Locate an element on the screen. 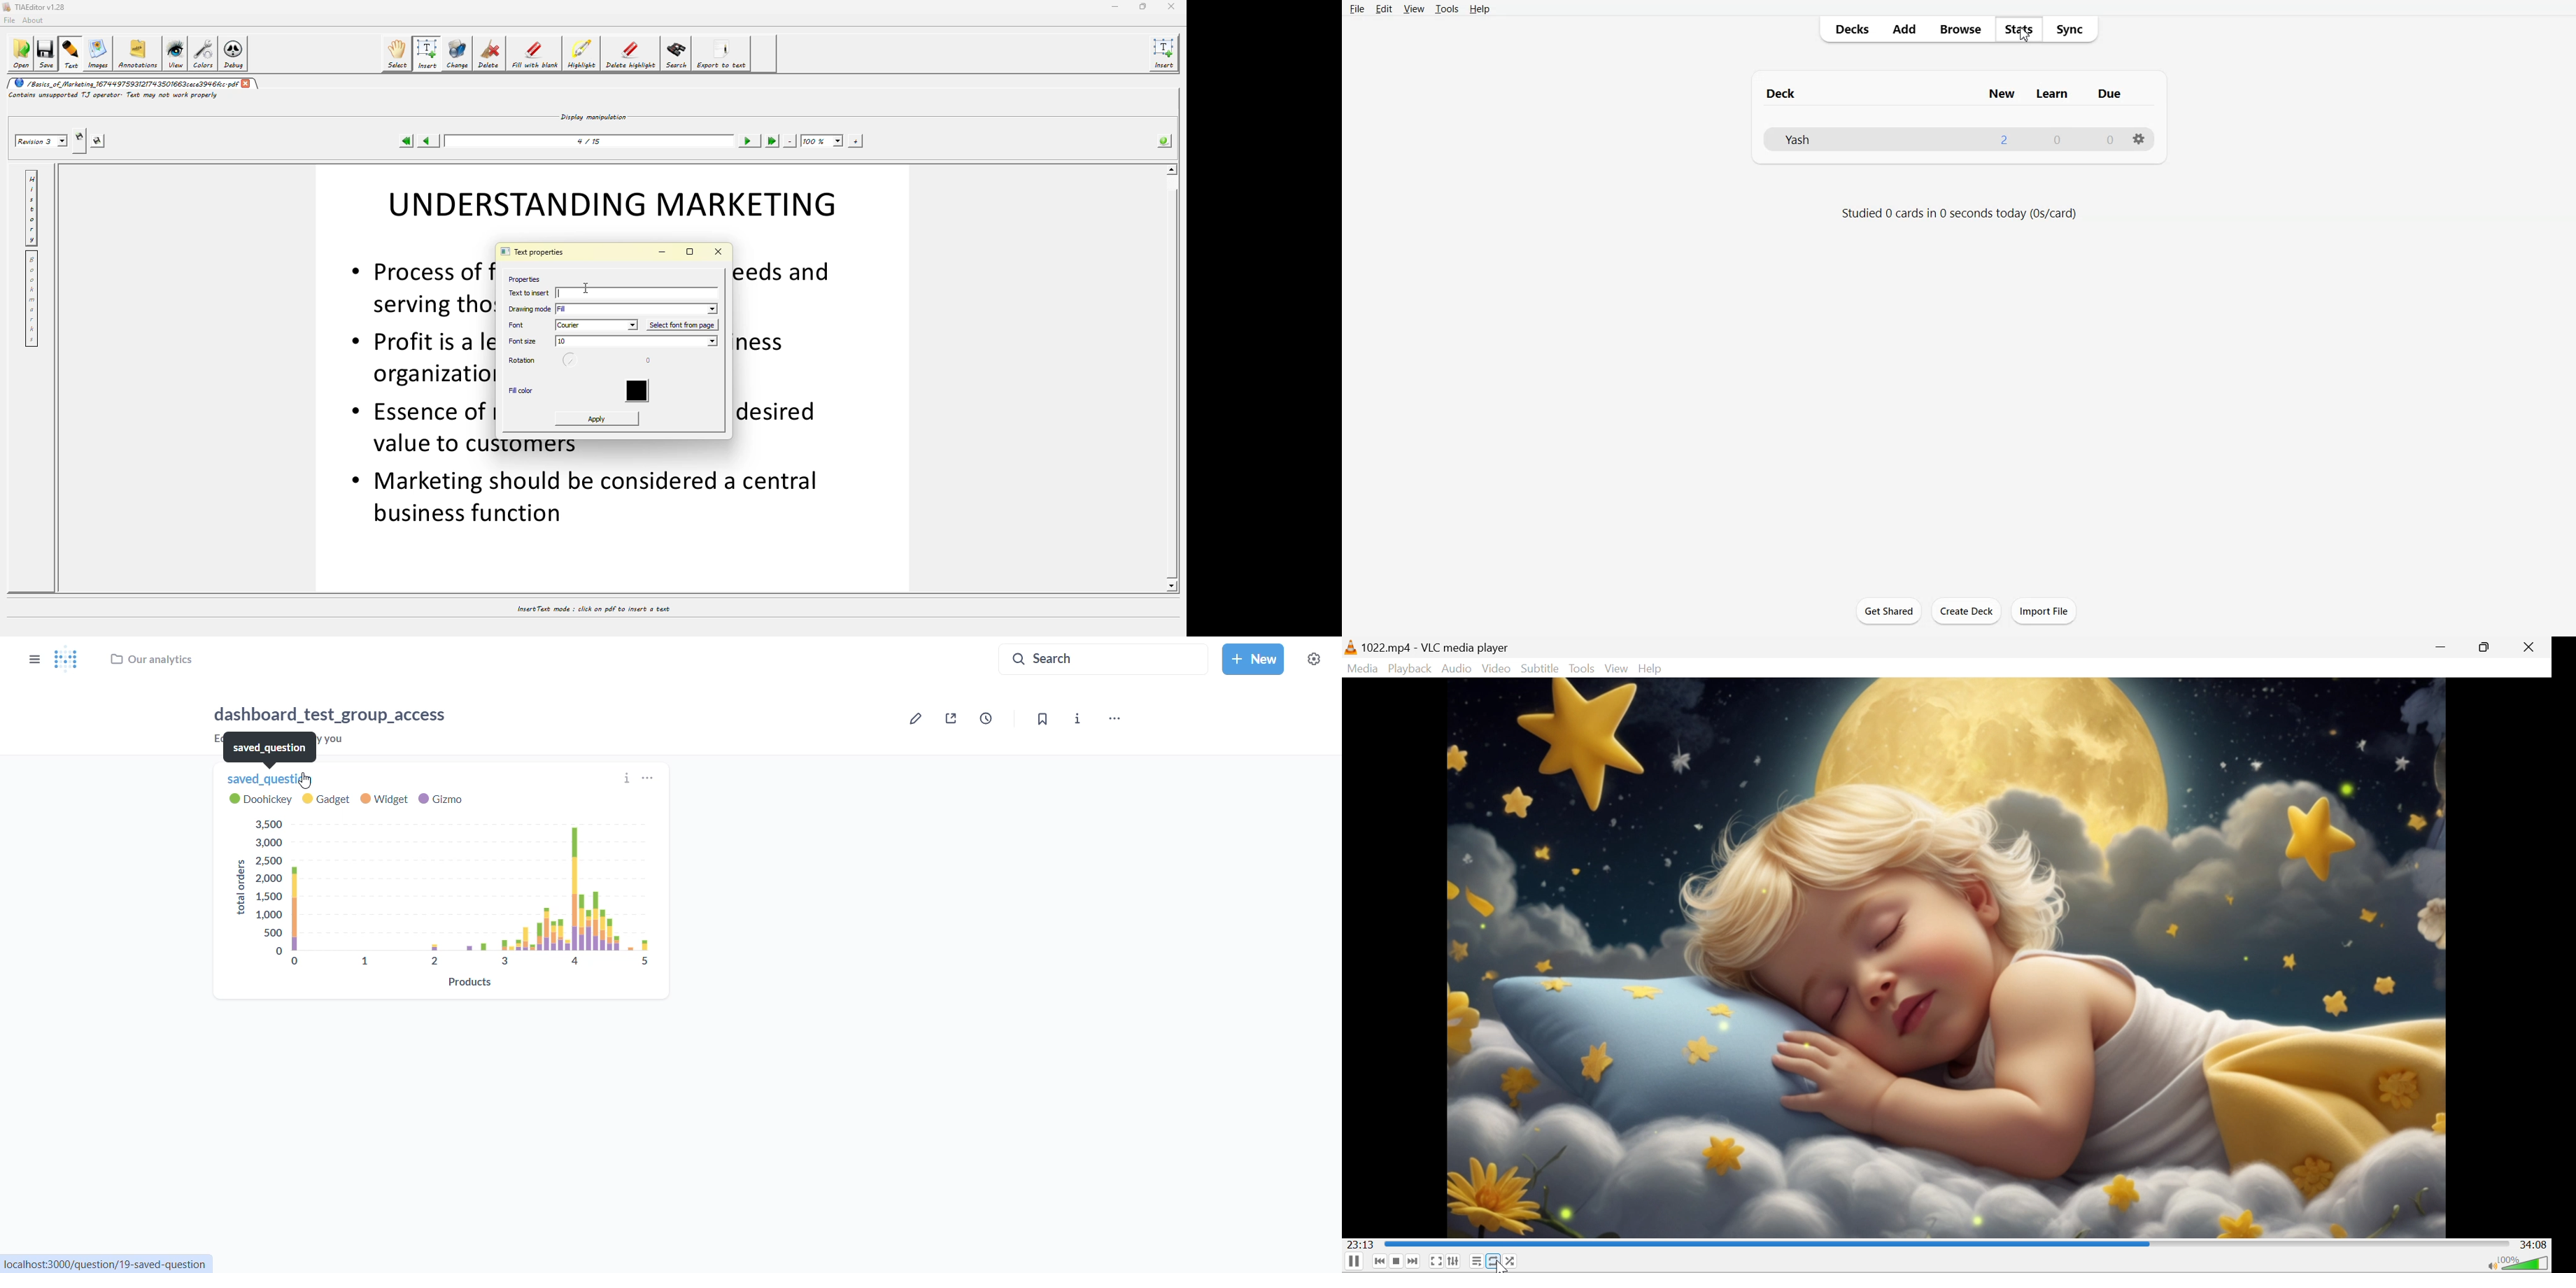 Image resolution: width=2576 pixels, height=1288 pixels. File is located at coordinates (1356, 9).